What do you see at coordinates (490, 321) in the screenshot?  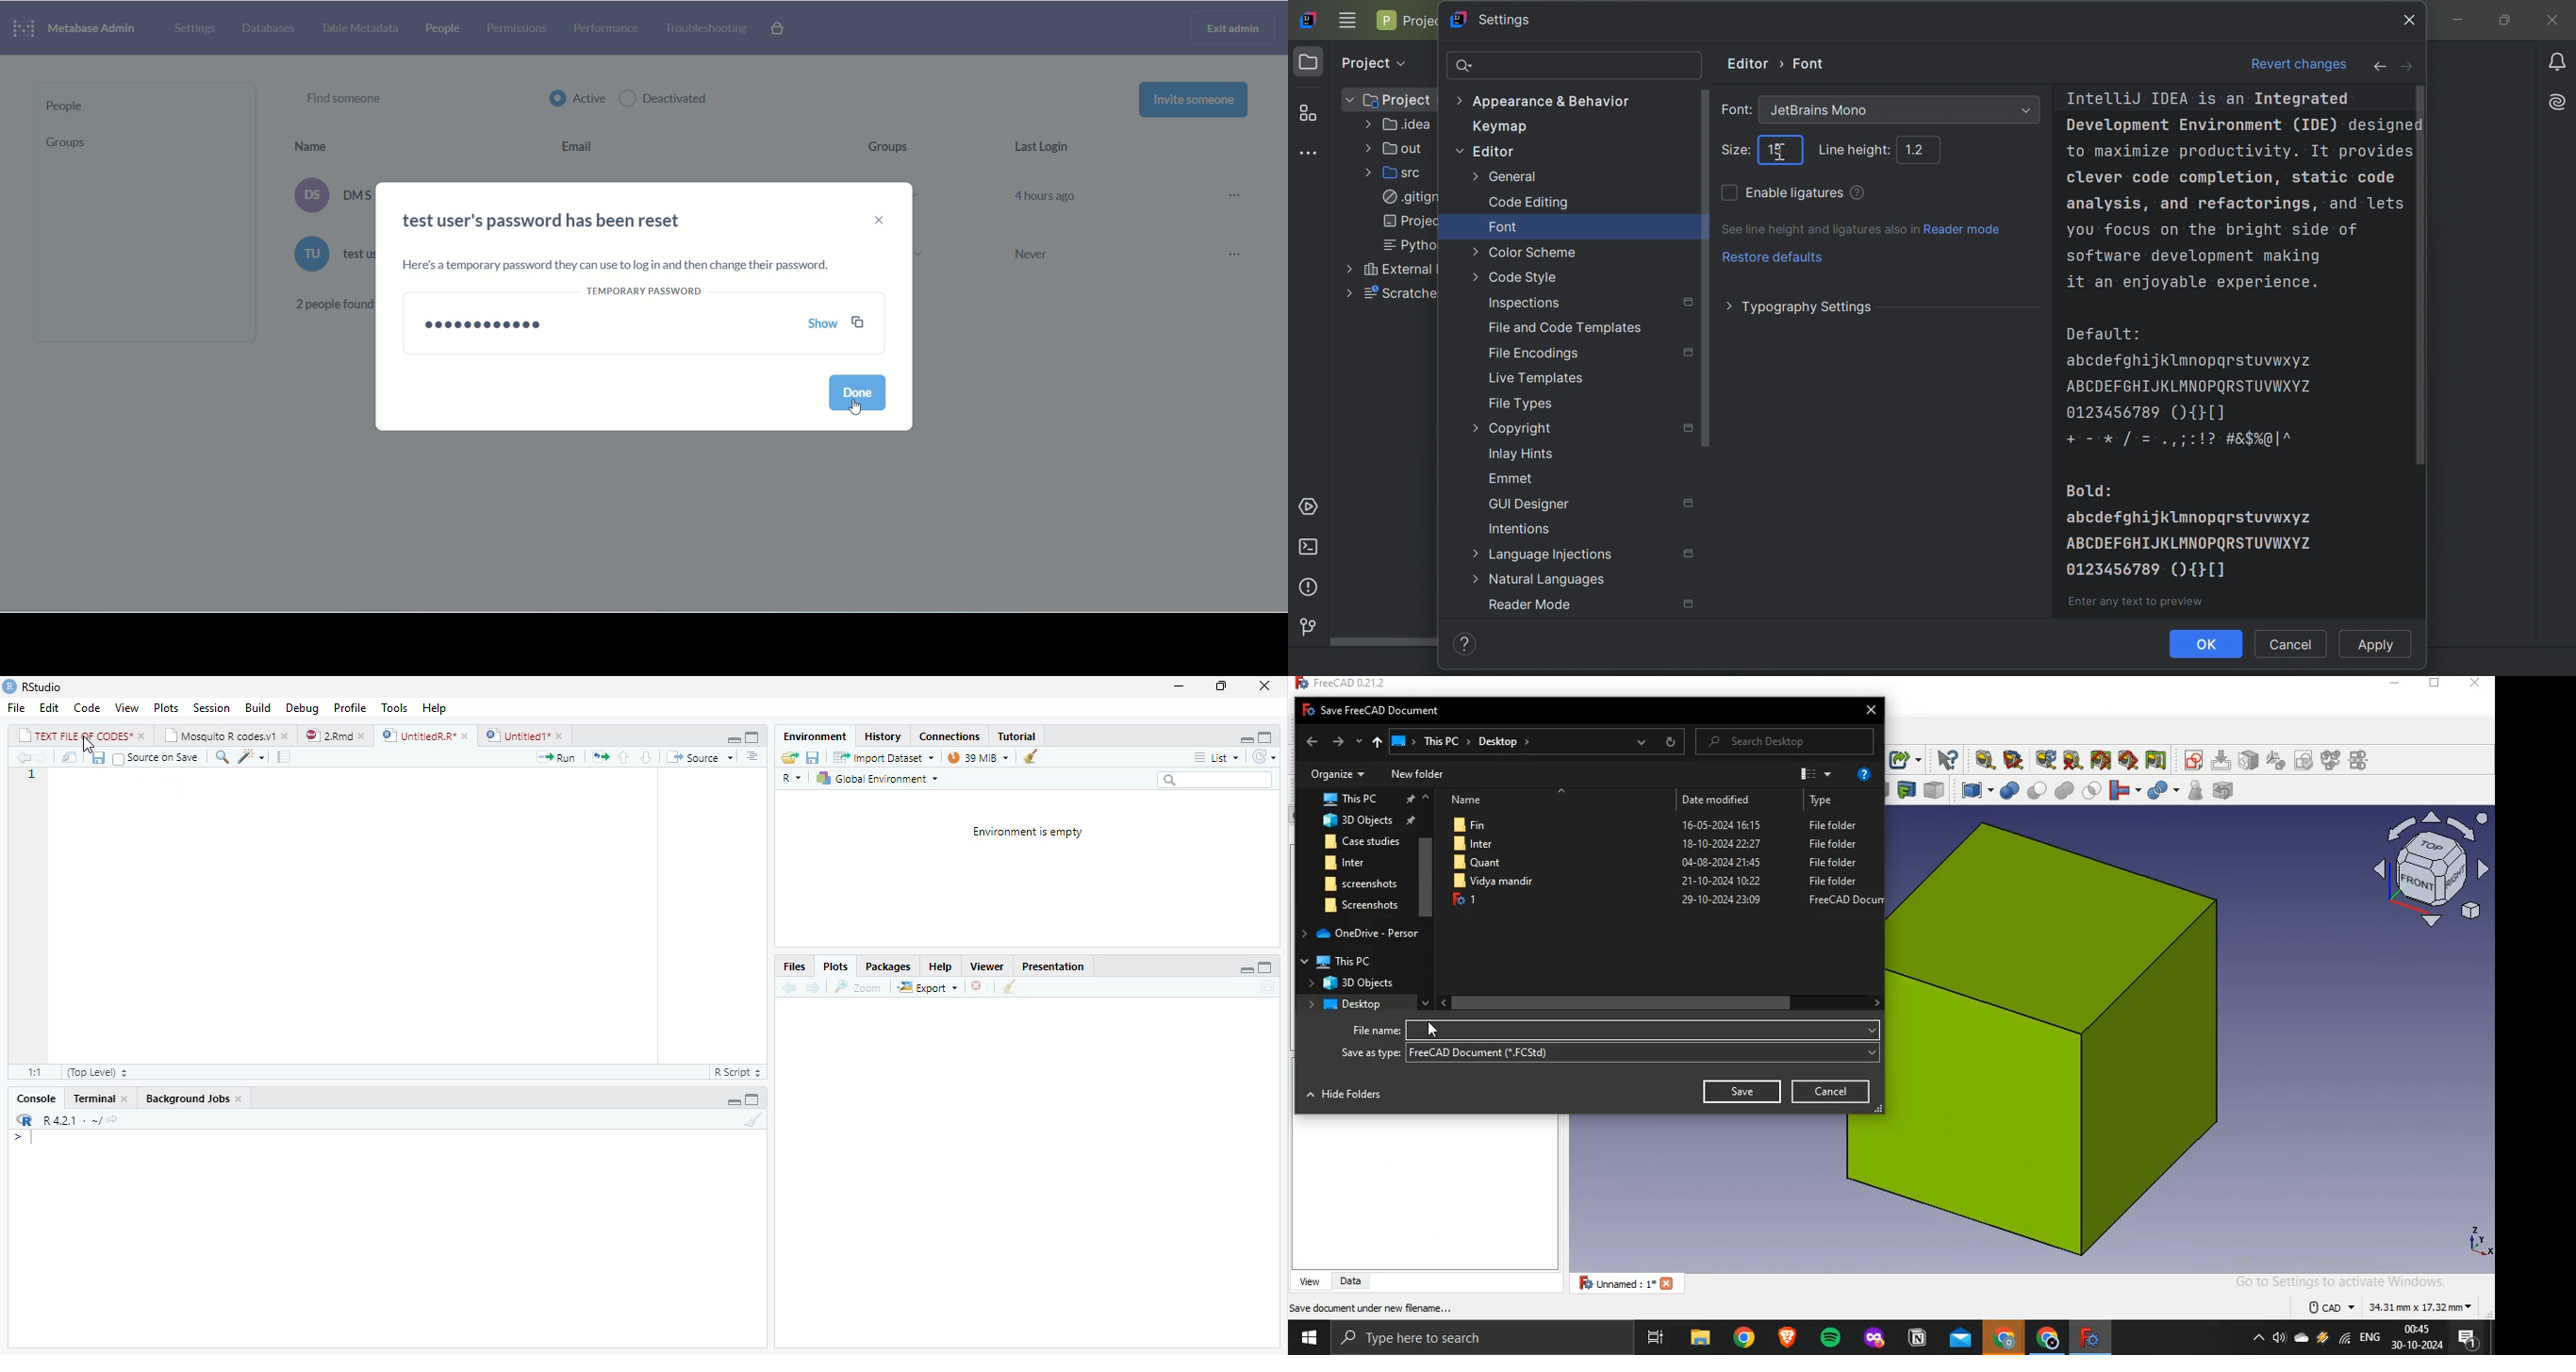 I see `password` at bounding box center [490, 321].